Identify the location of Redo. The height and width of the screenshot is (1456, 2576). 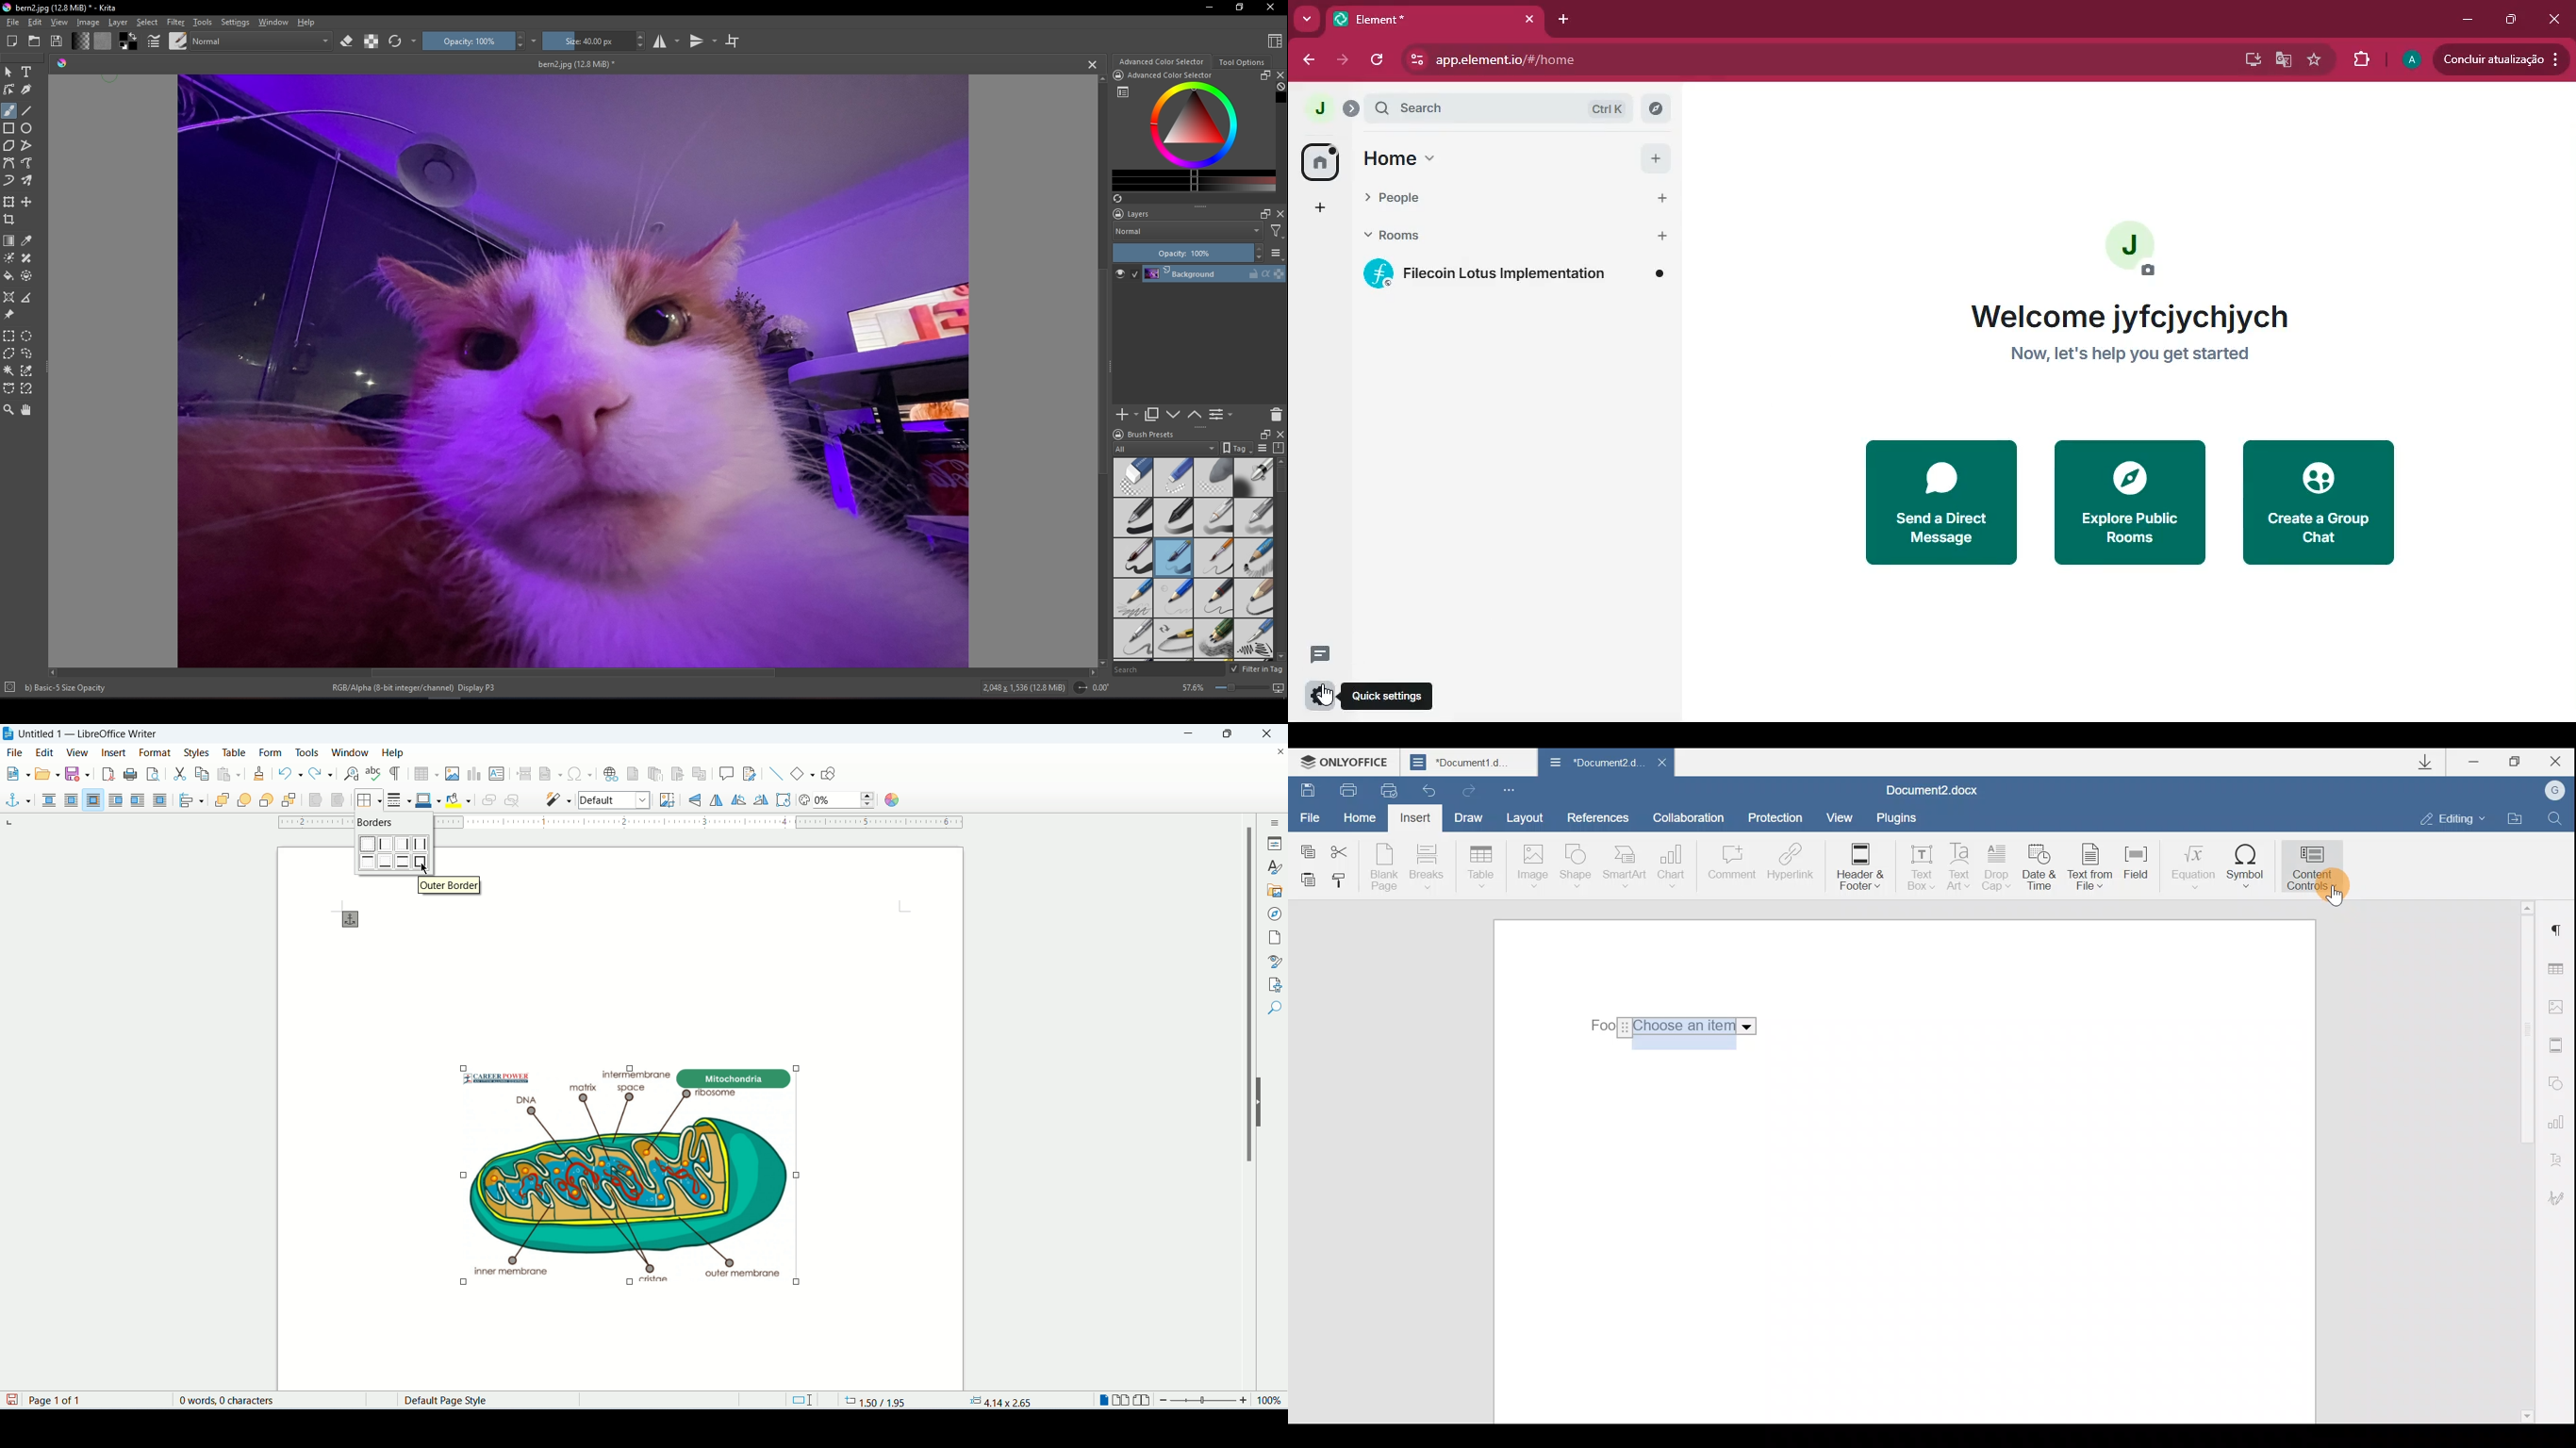
(1466, 788).